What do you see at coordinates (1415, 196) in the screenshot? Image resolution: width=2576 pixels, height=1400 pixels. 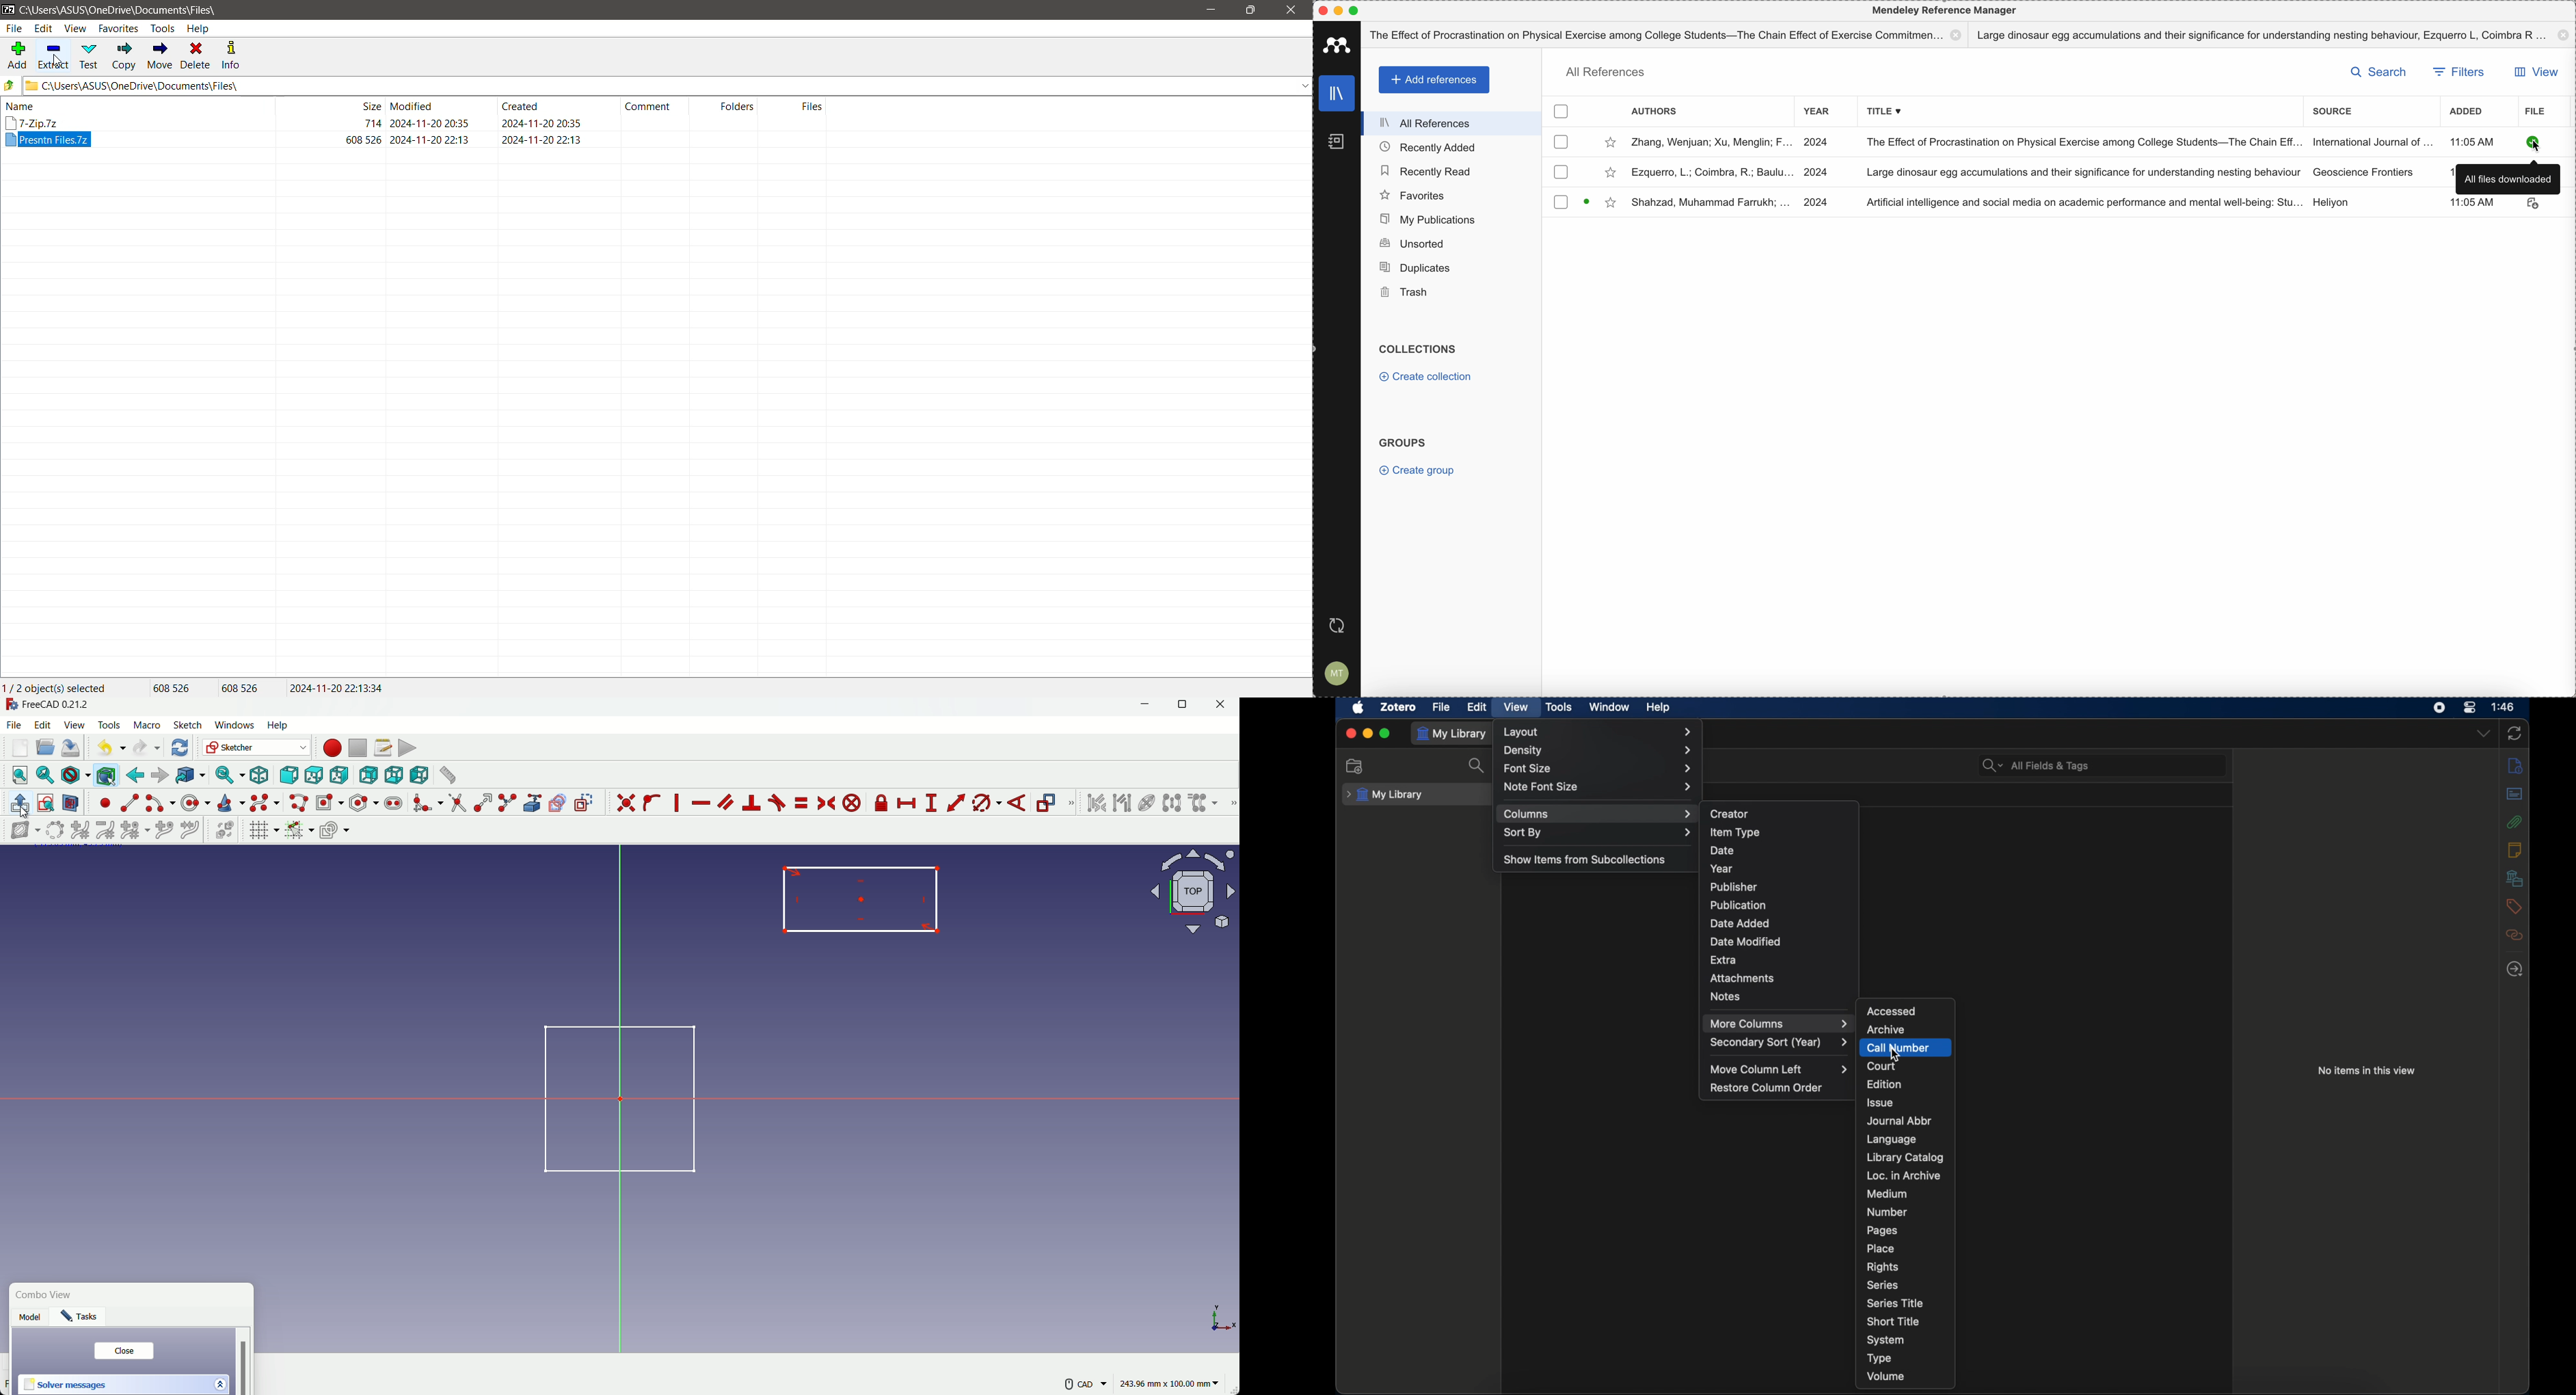 I see `favorites` at bounding box center [1415, 196].